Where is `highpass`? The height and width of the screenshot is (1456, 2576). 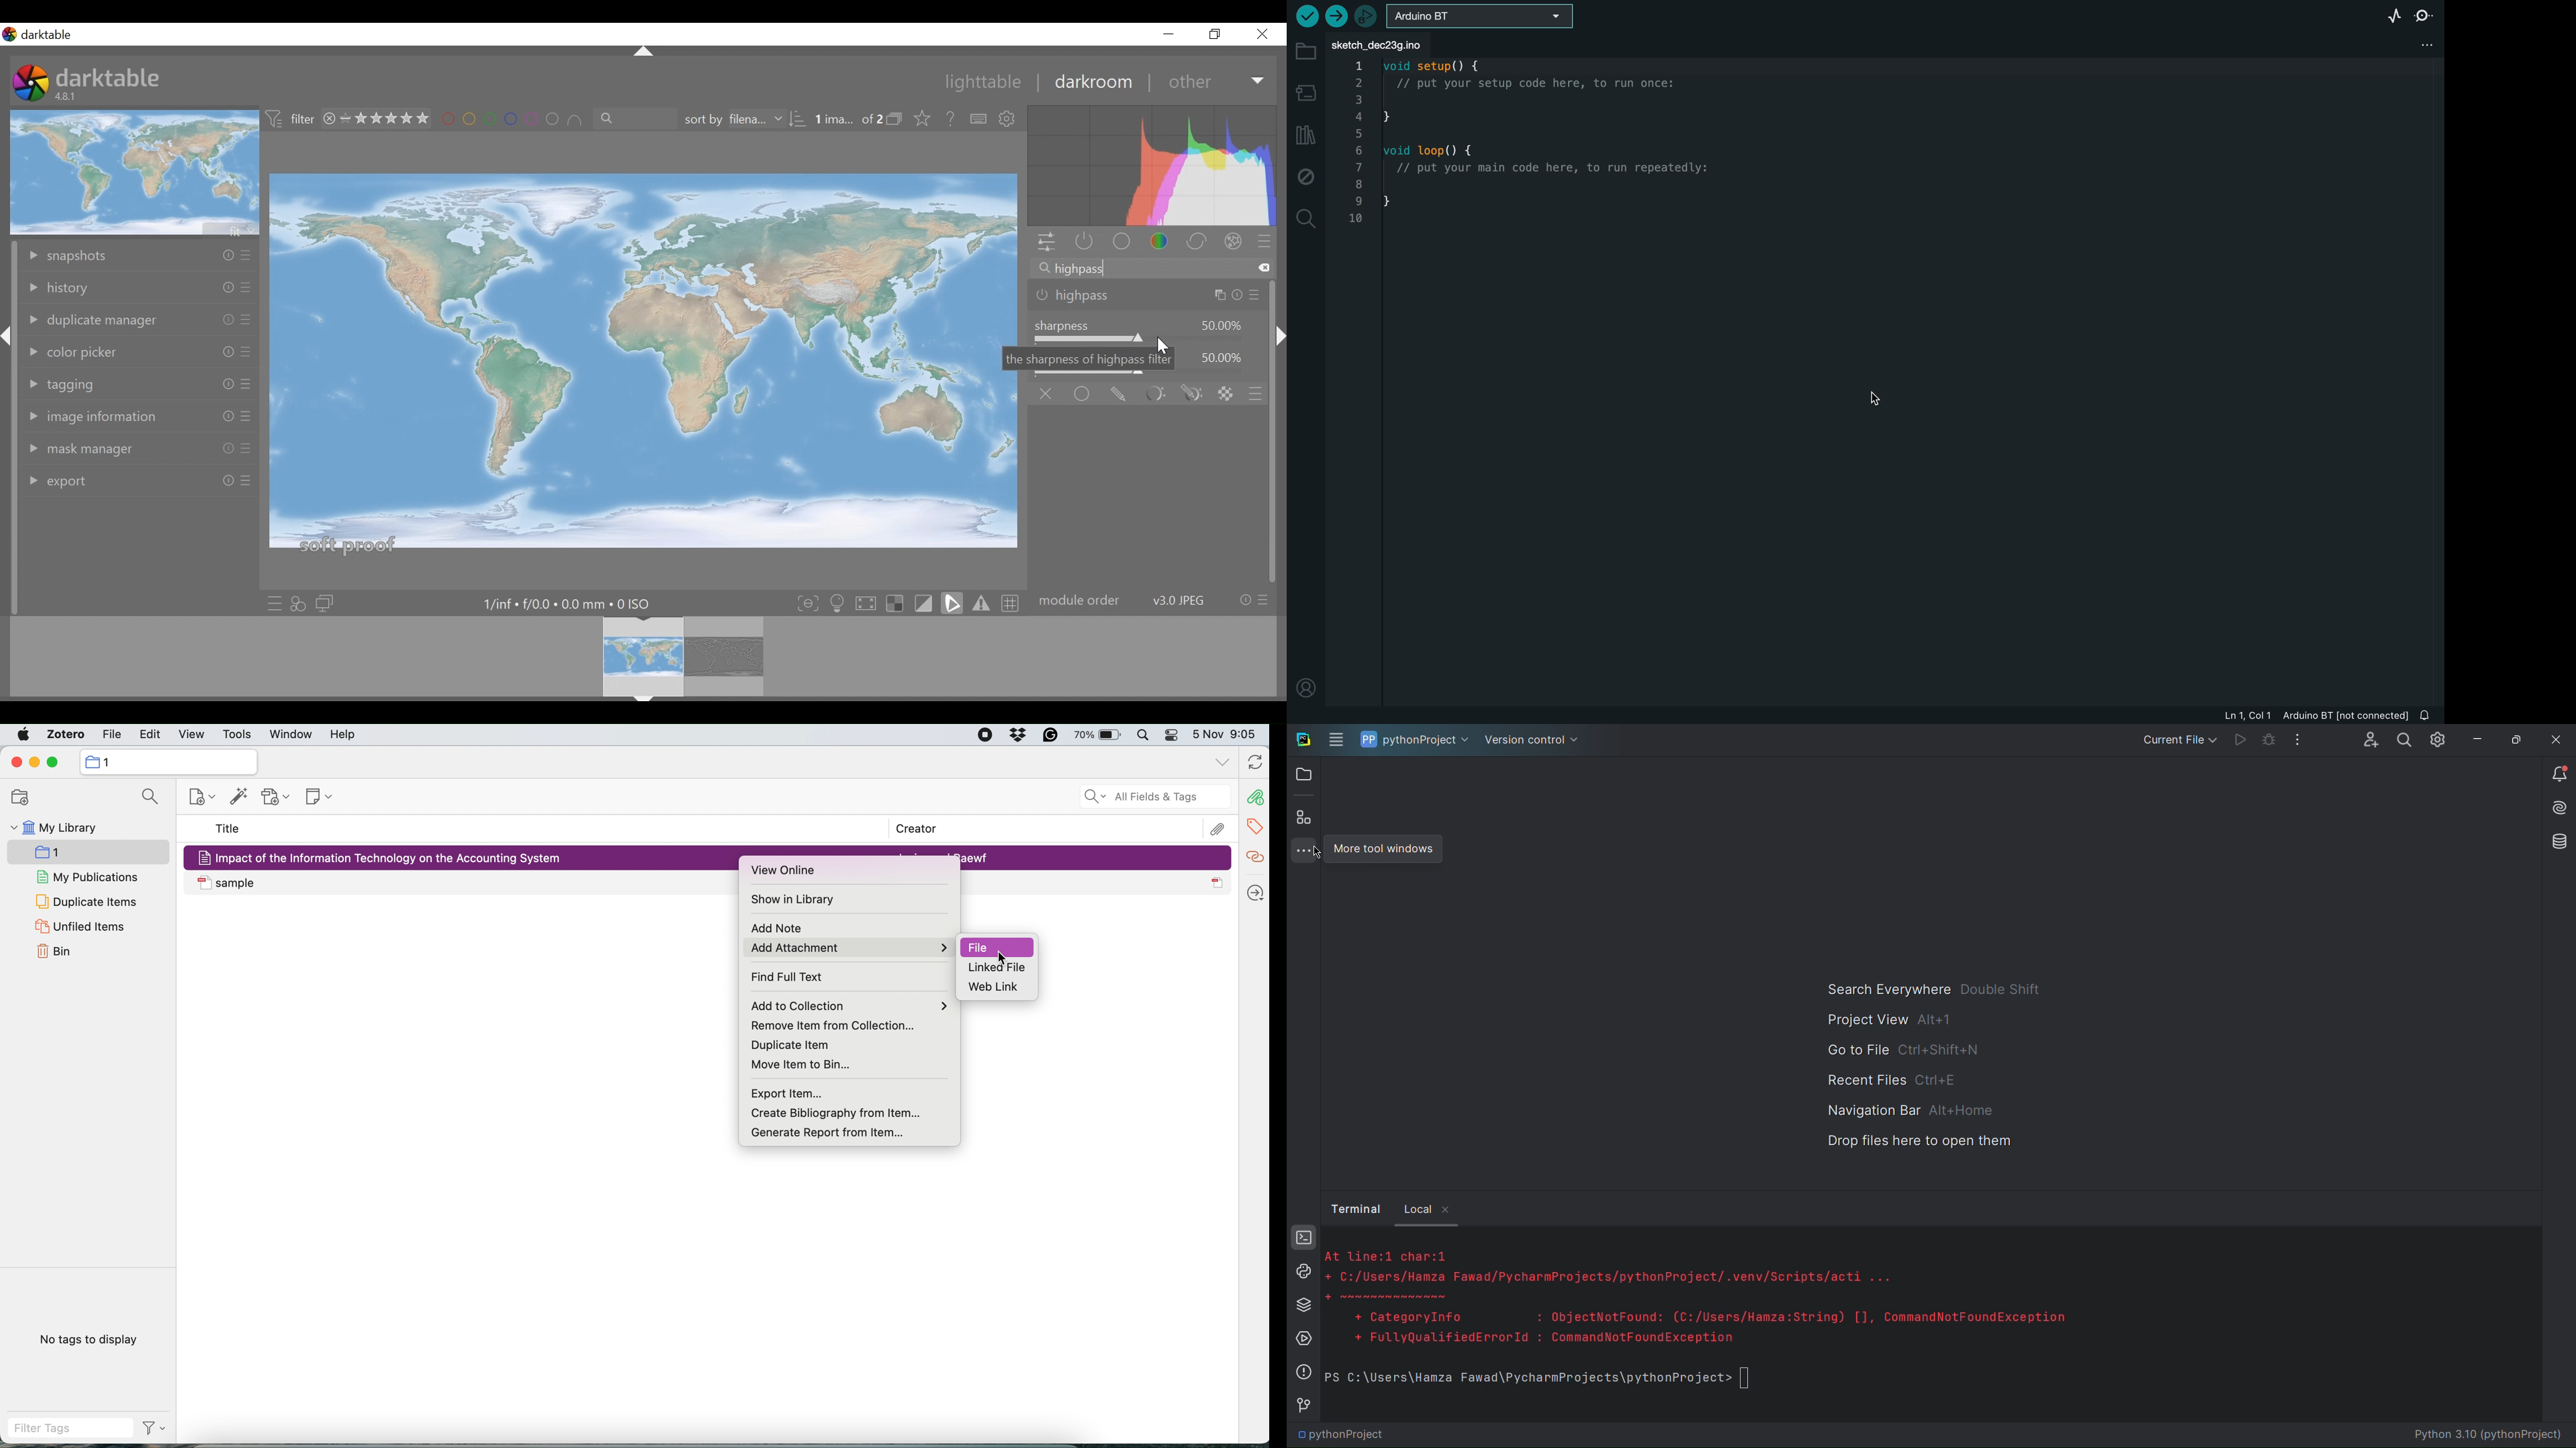 highpass is located at coordinates (1148, 297).